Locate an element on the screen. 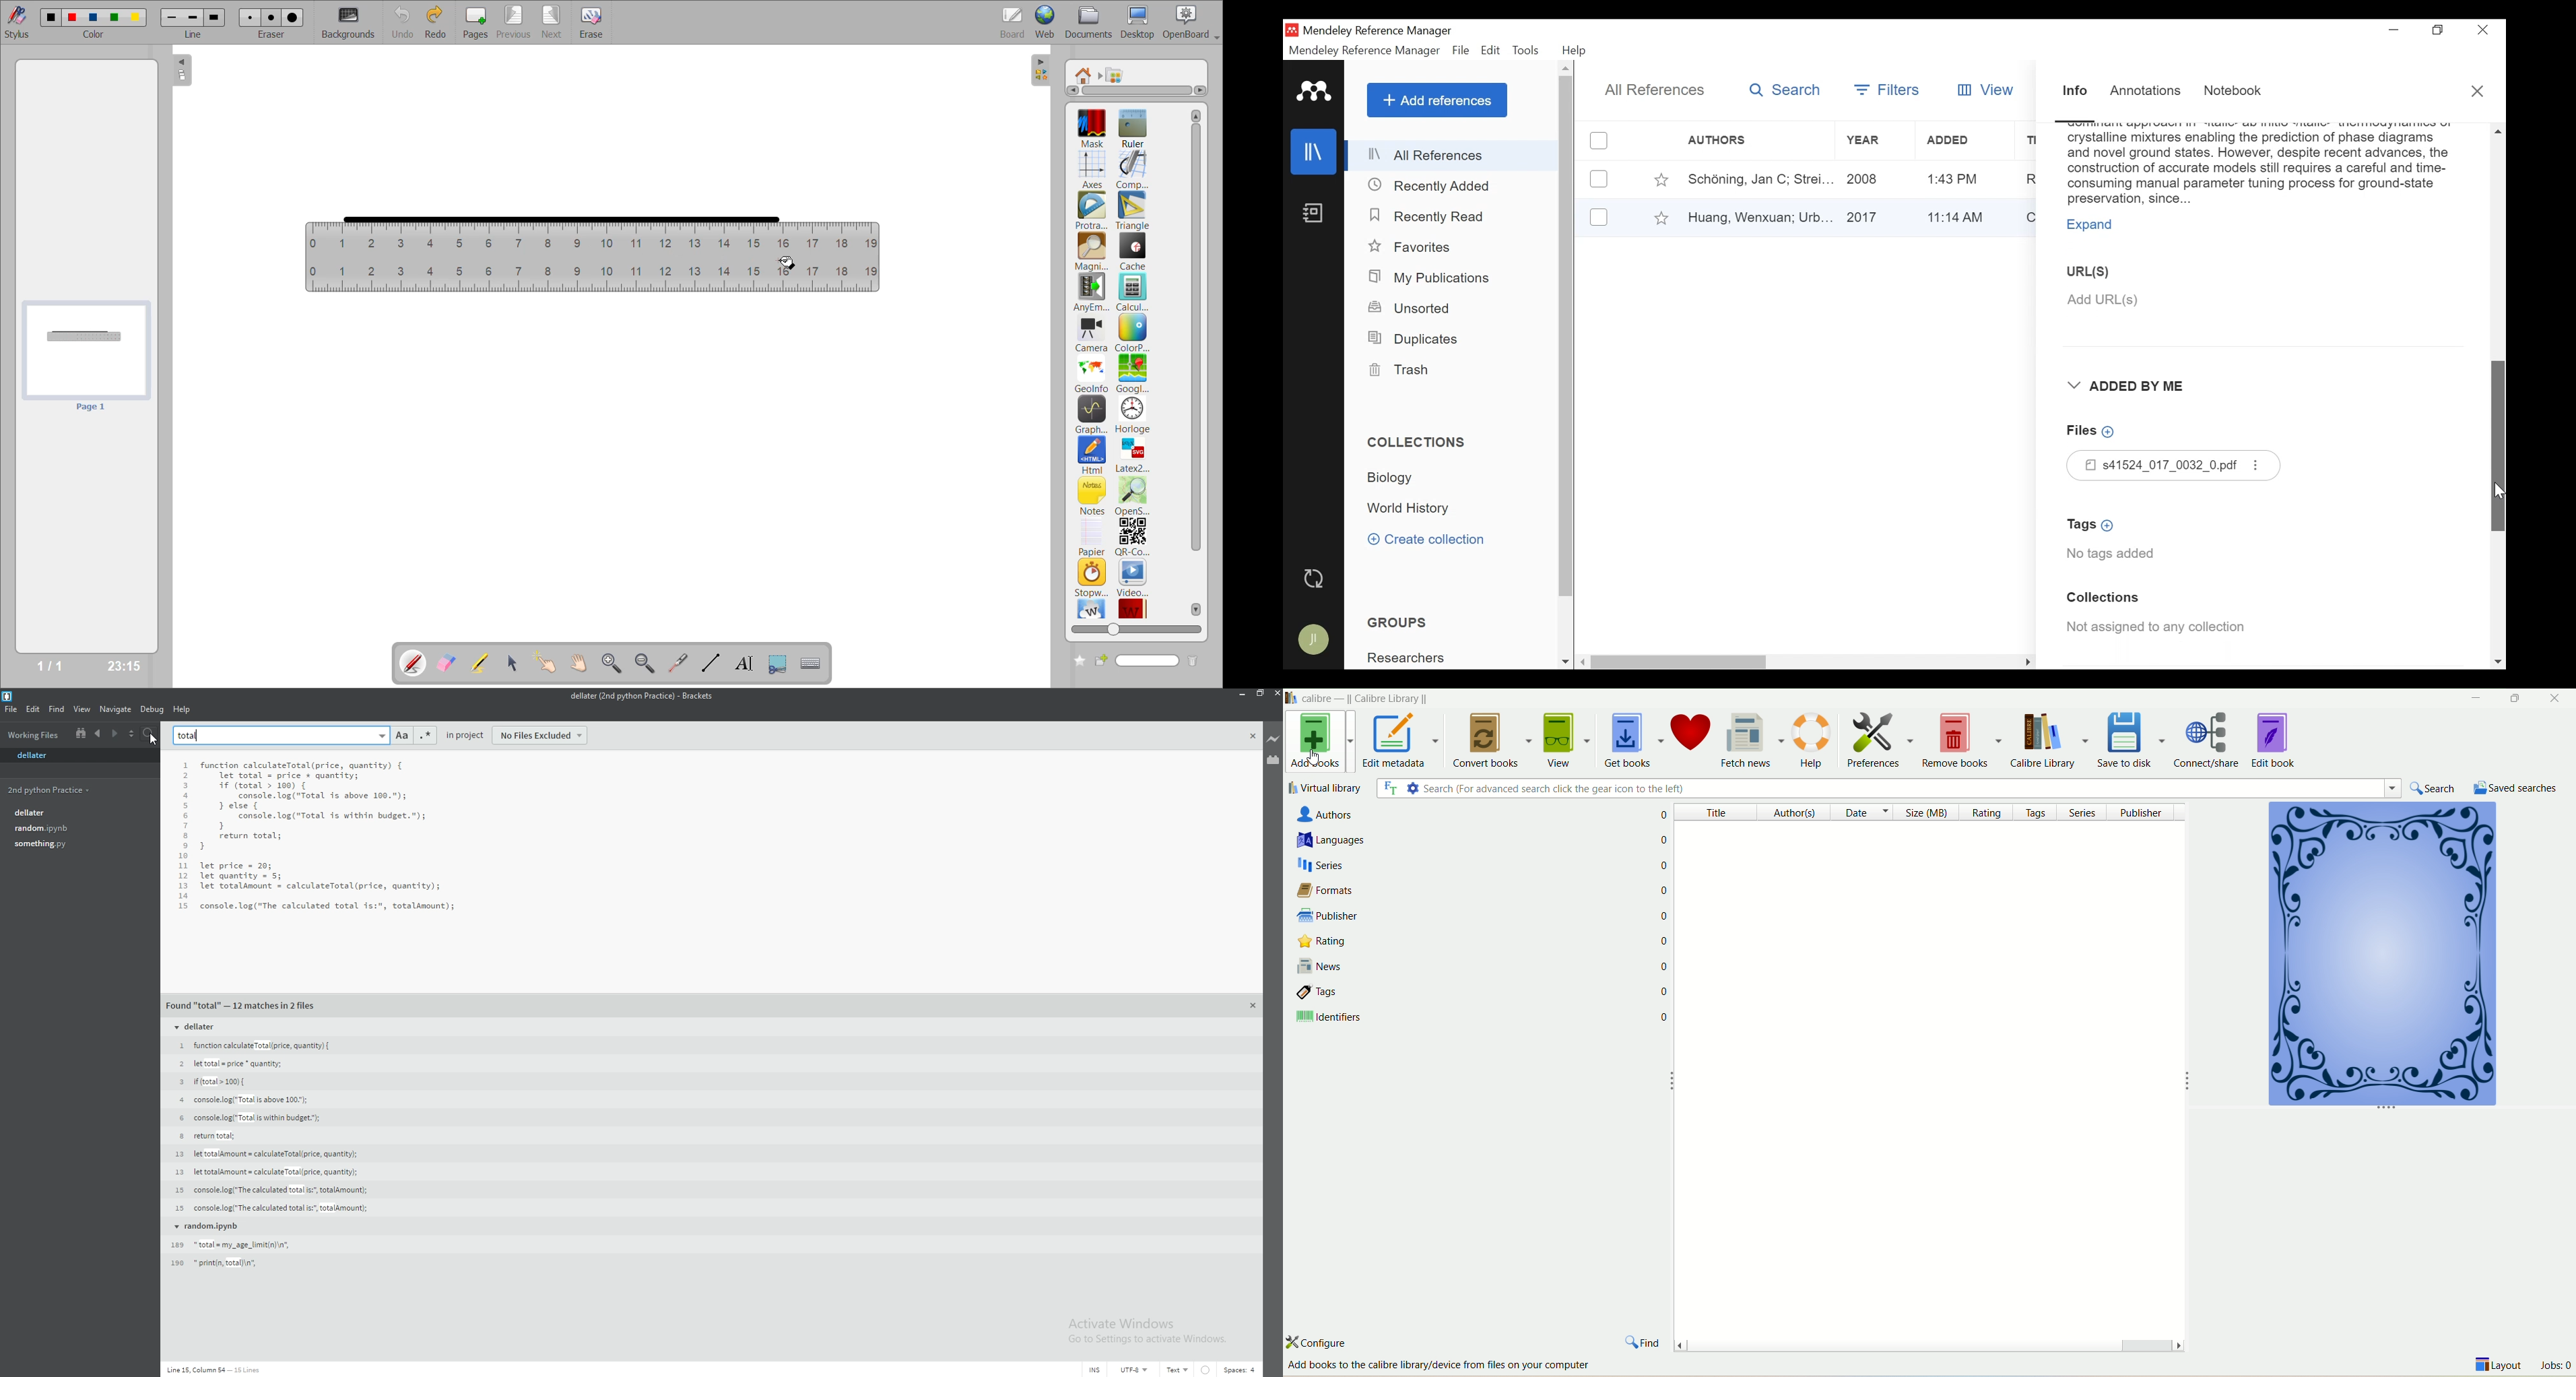 This screenshot has width=2576, height=1400. select is located at coordinates (132, 735).